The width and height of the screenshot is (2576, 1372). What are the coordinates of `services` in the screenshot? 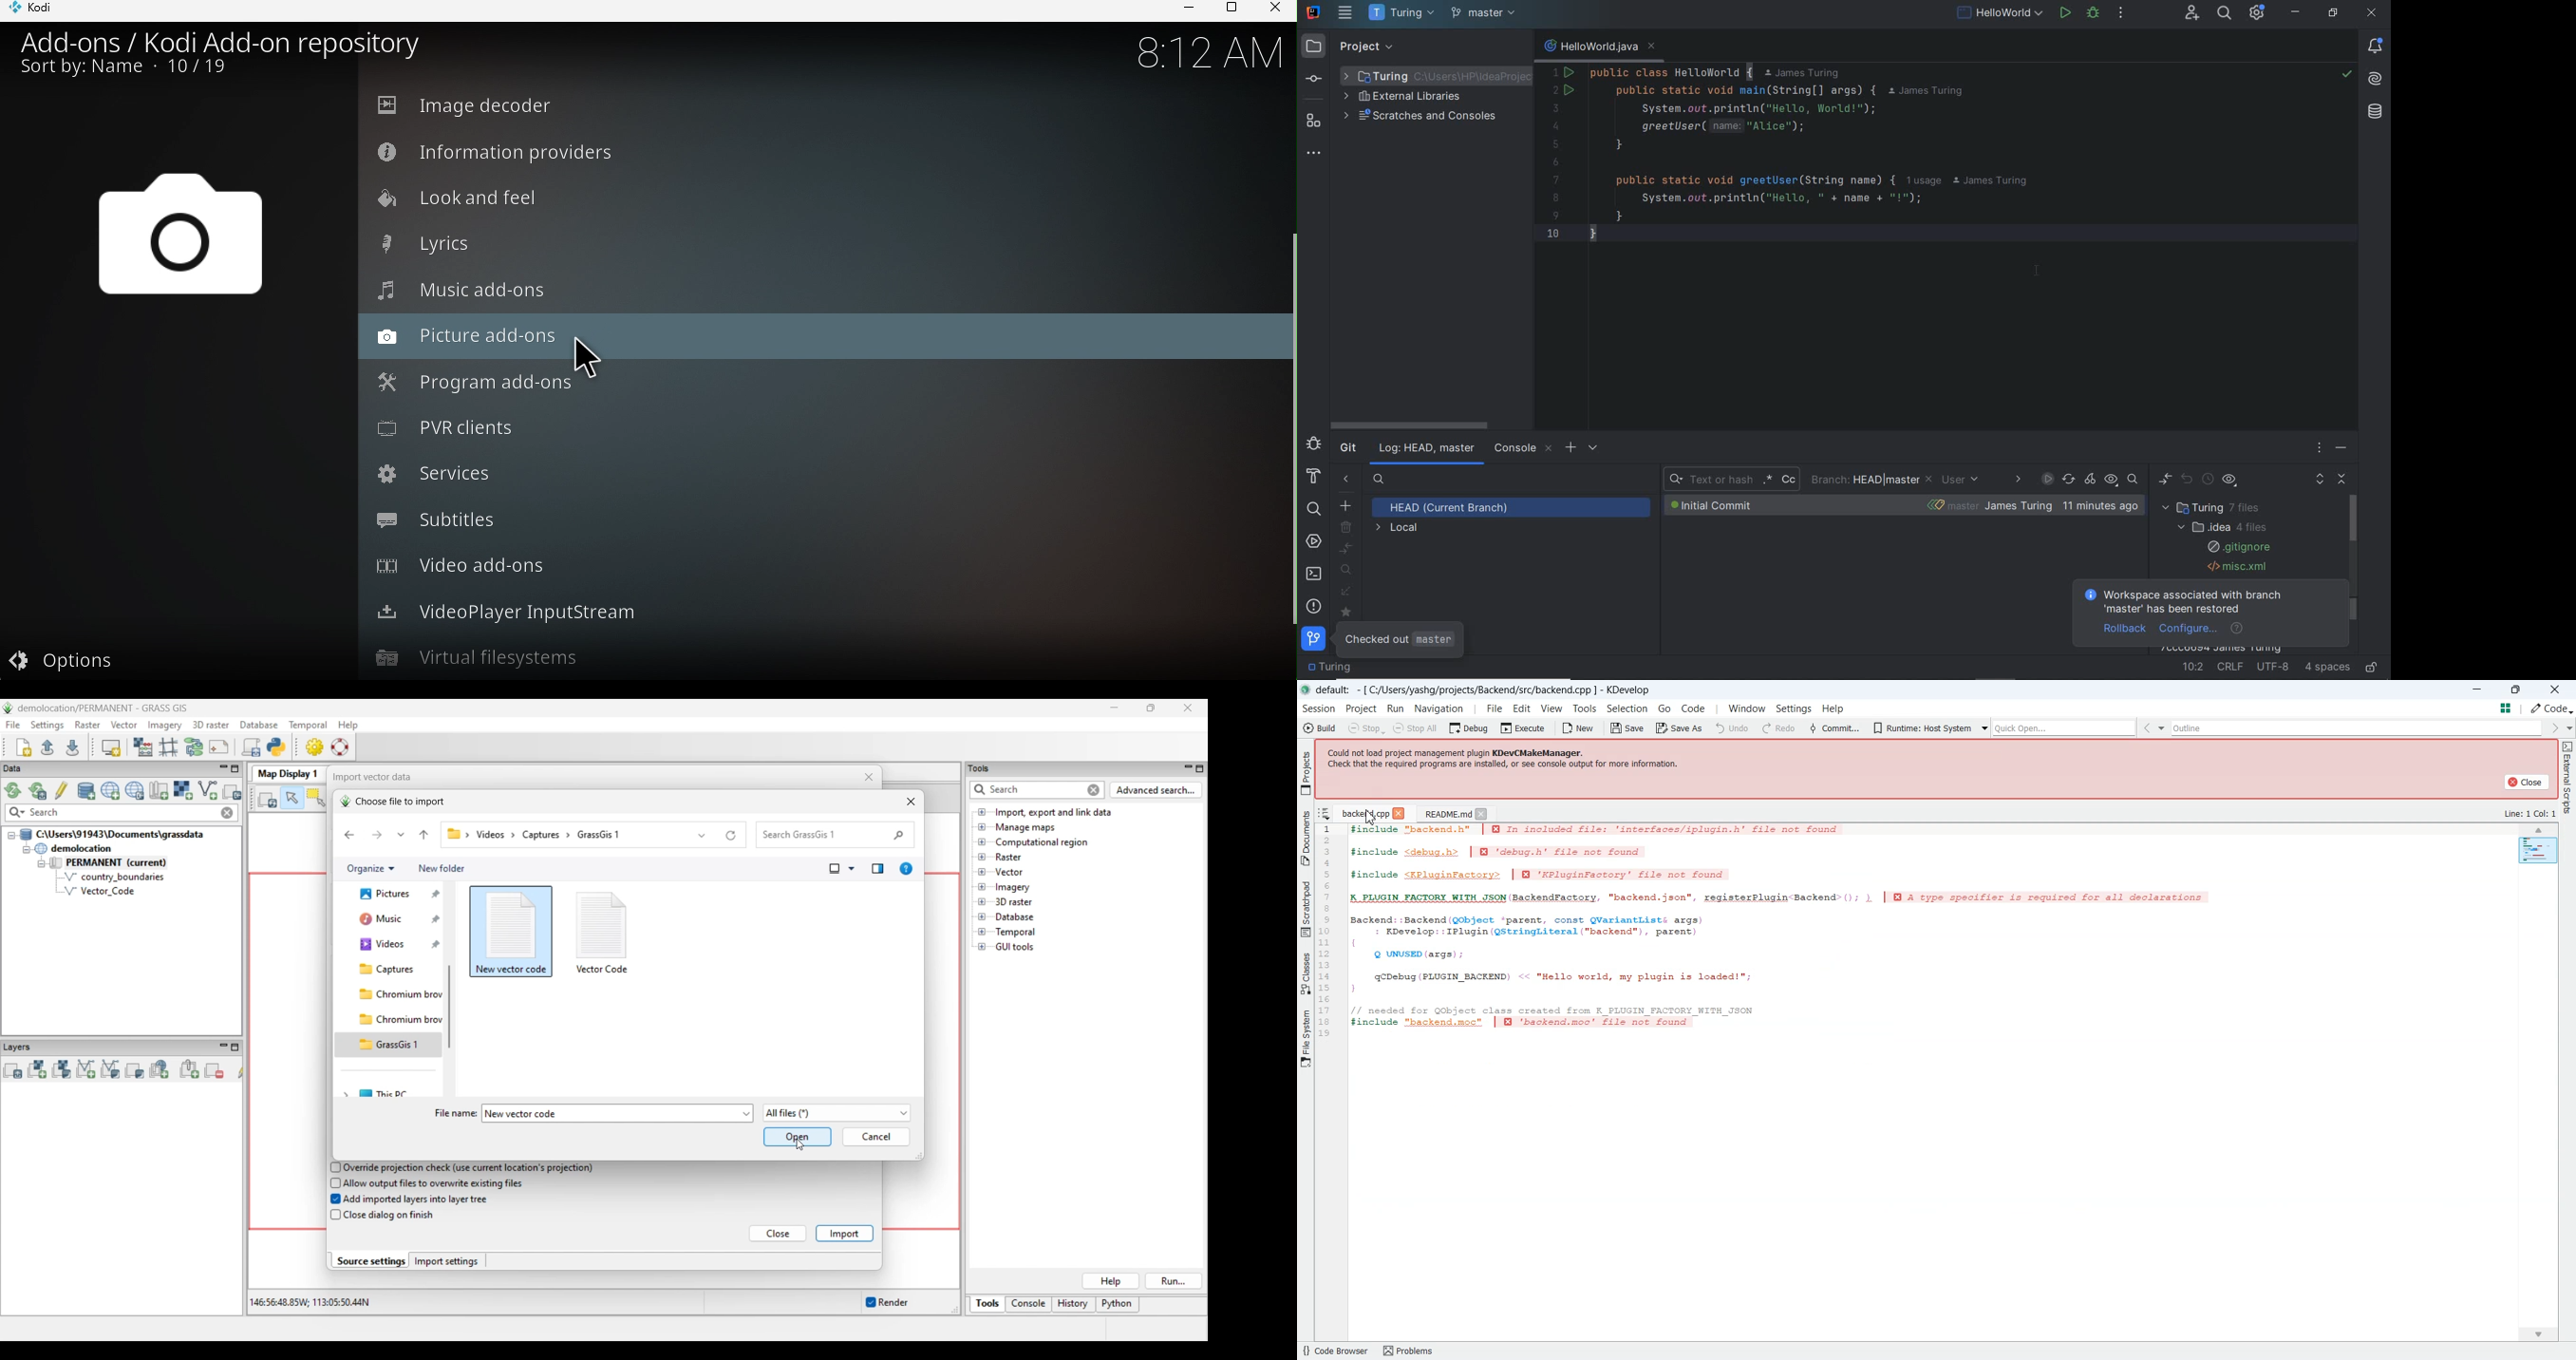 It's located at (1314, 543).